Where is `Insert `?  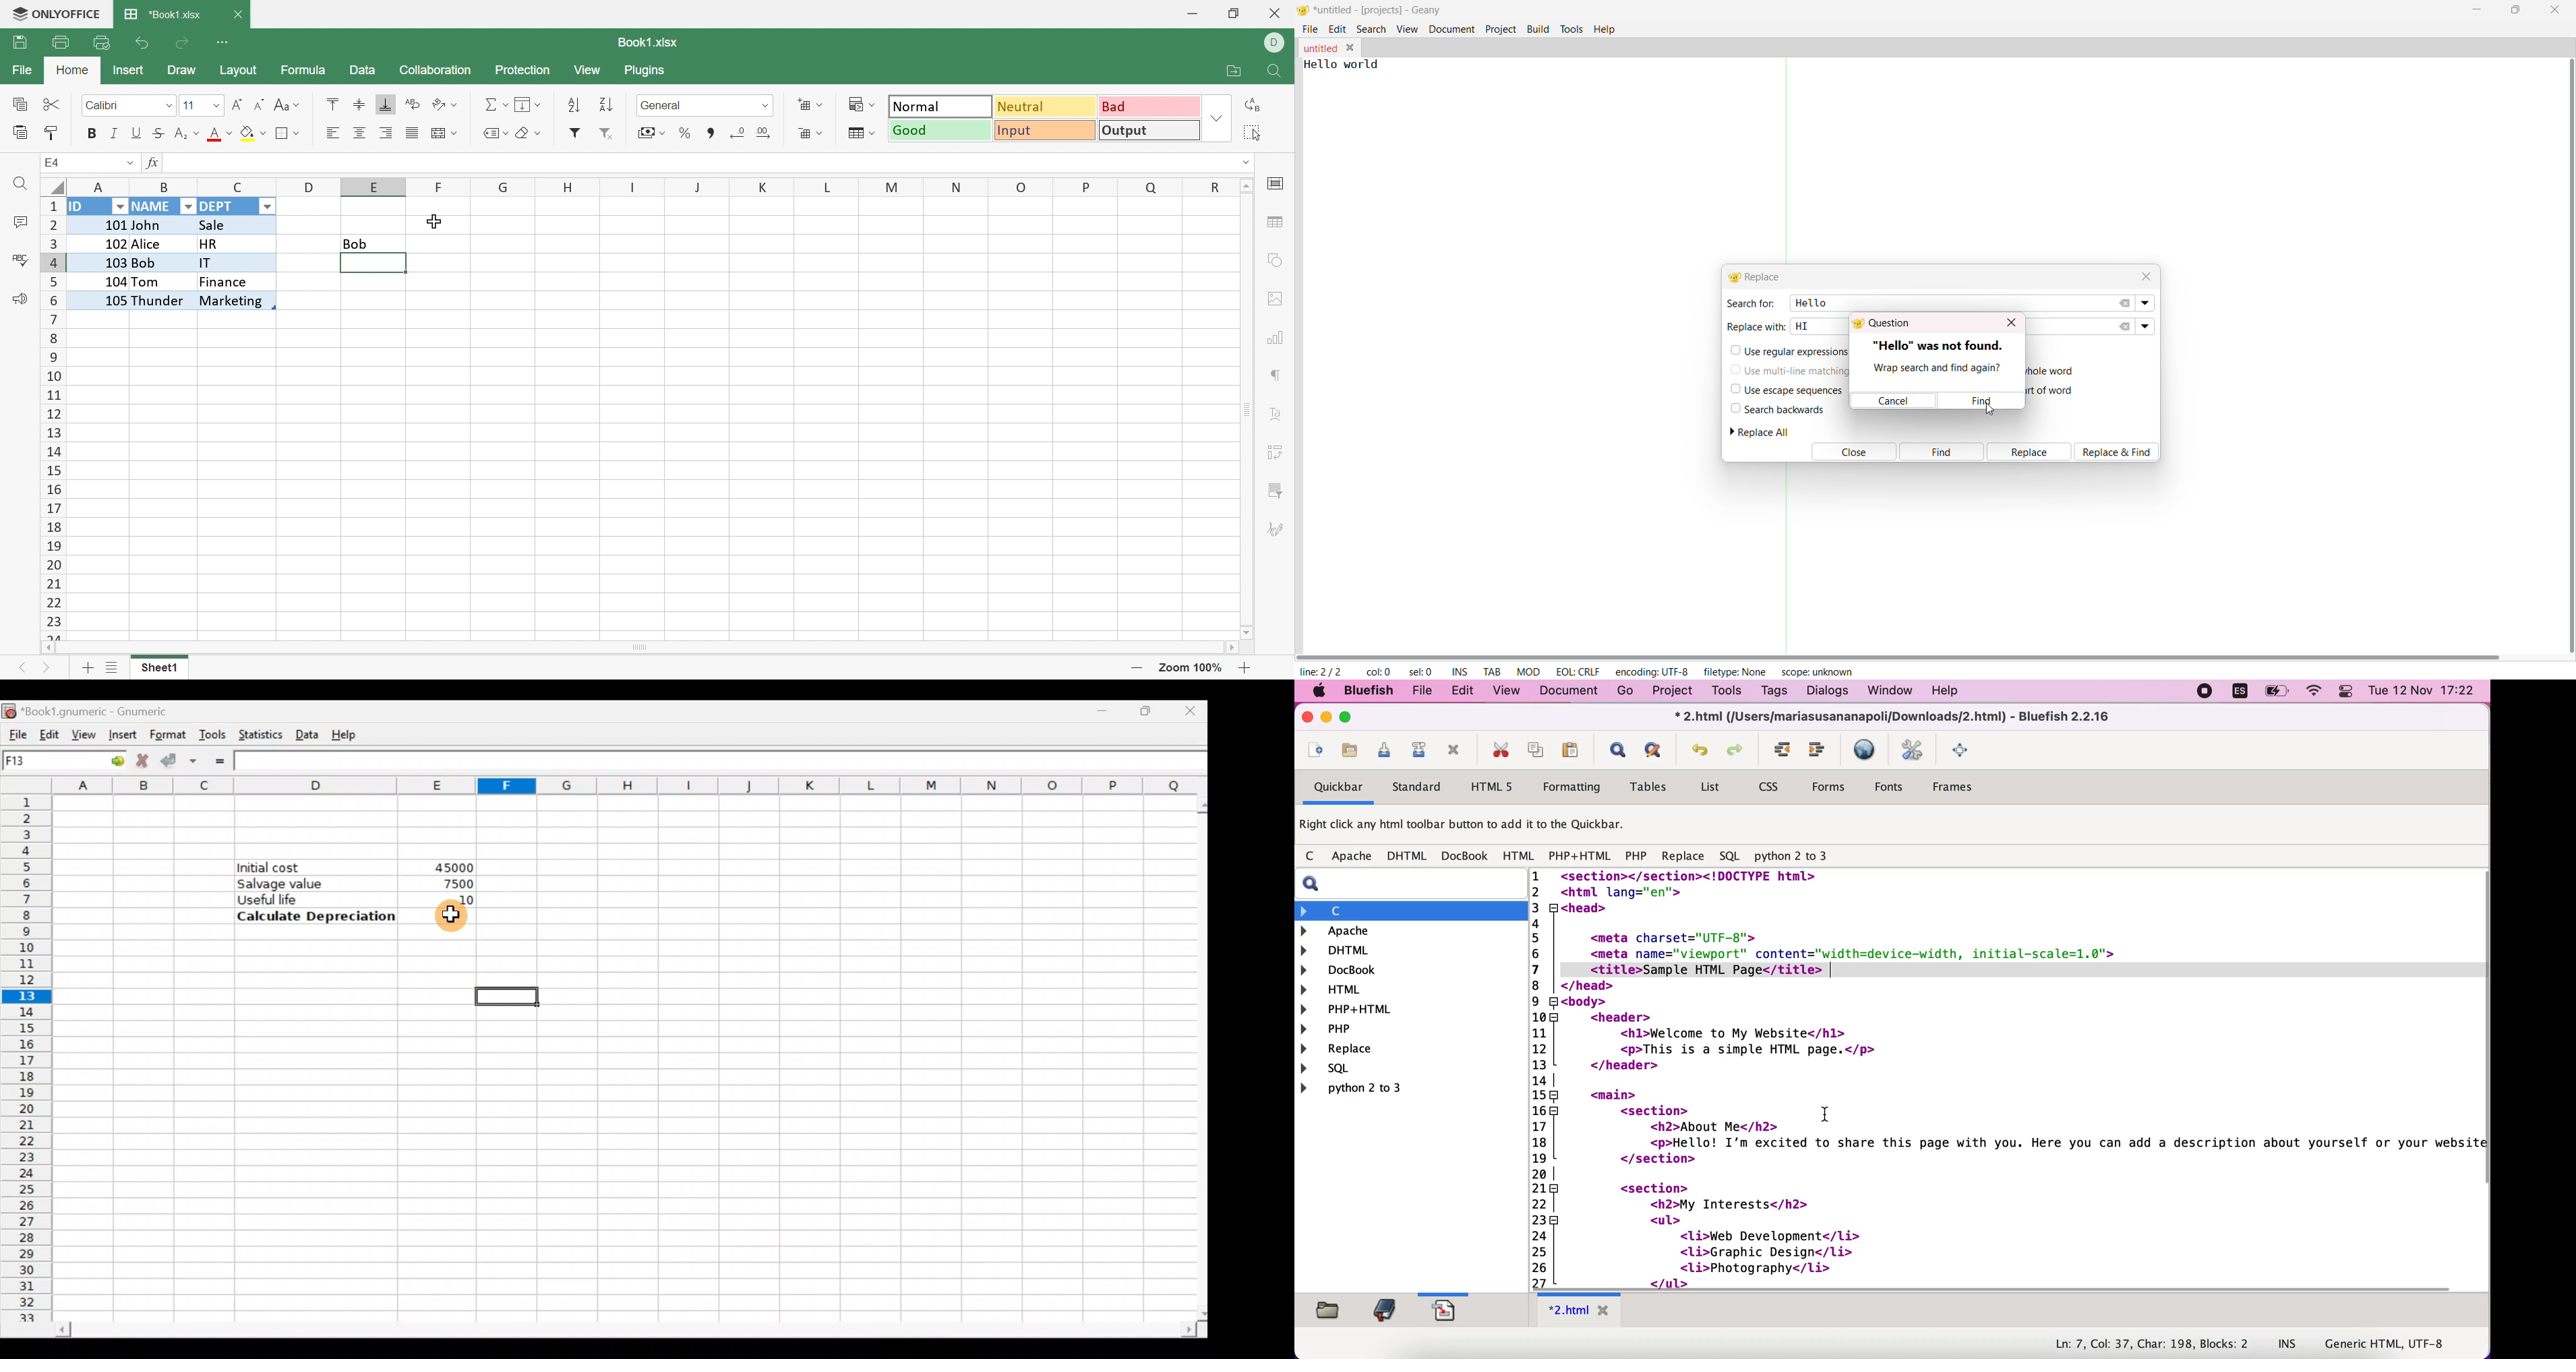 Insert  is located at coordinates (811, 105).